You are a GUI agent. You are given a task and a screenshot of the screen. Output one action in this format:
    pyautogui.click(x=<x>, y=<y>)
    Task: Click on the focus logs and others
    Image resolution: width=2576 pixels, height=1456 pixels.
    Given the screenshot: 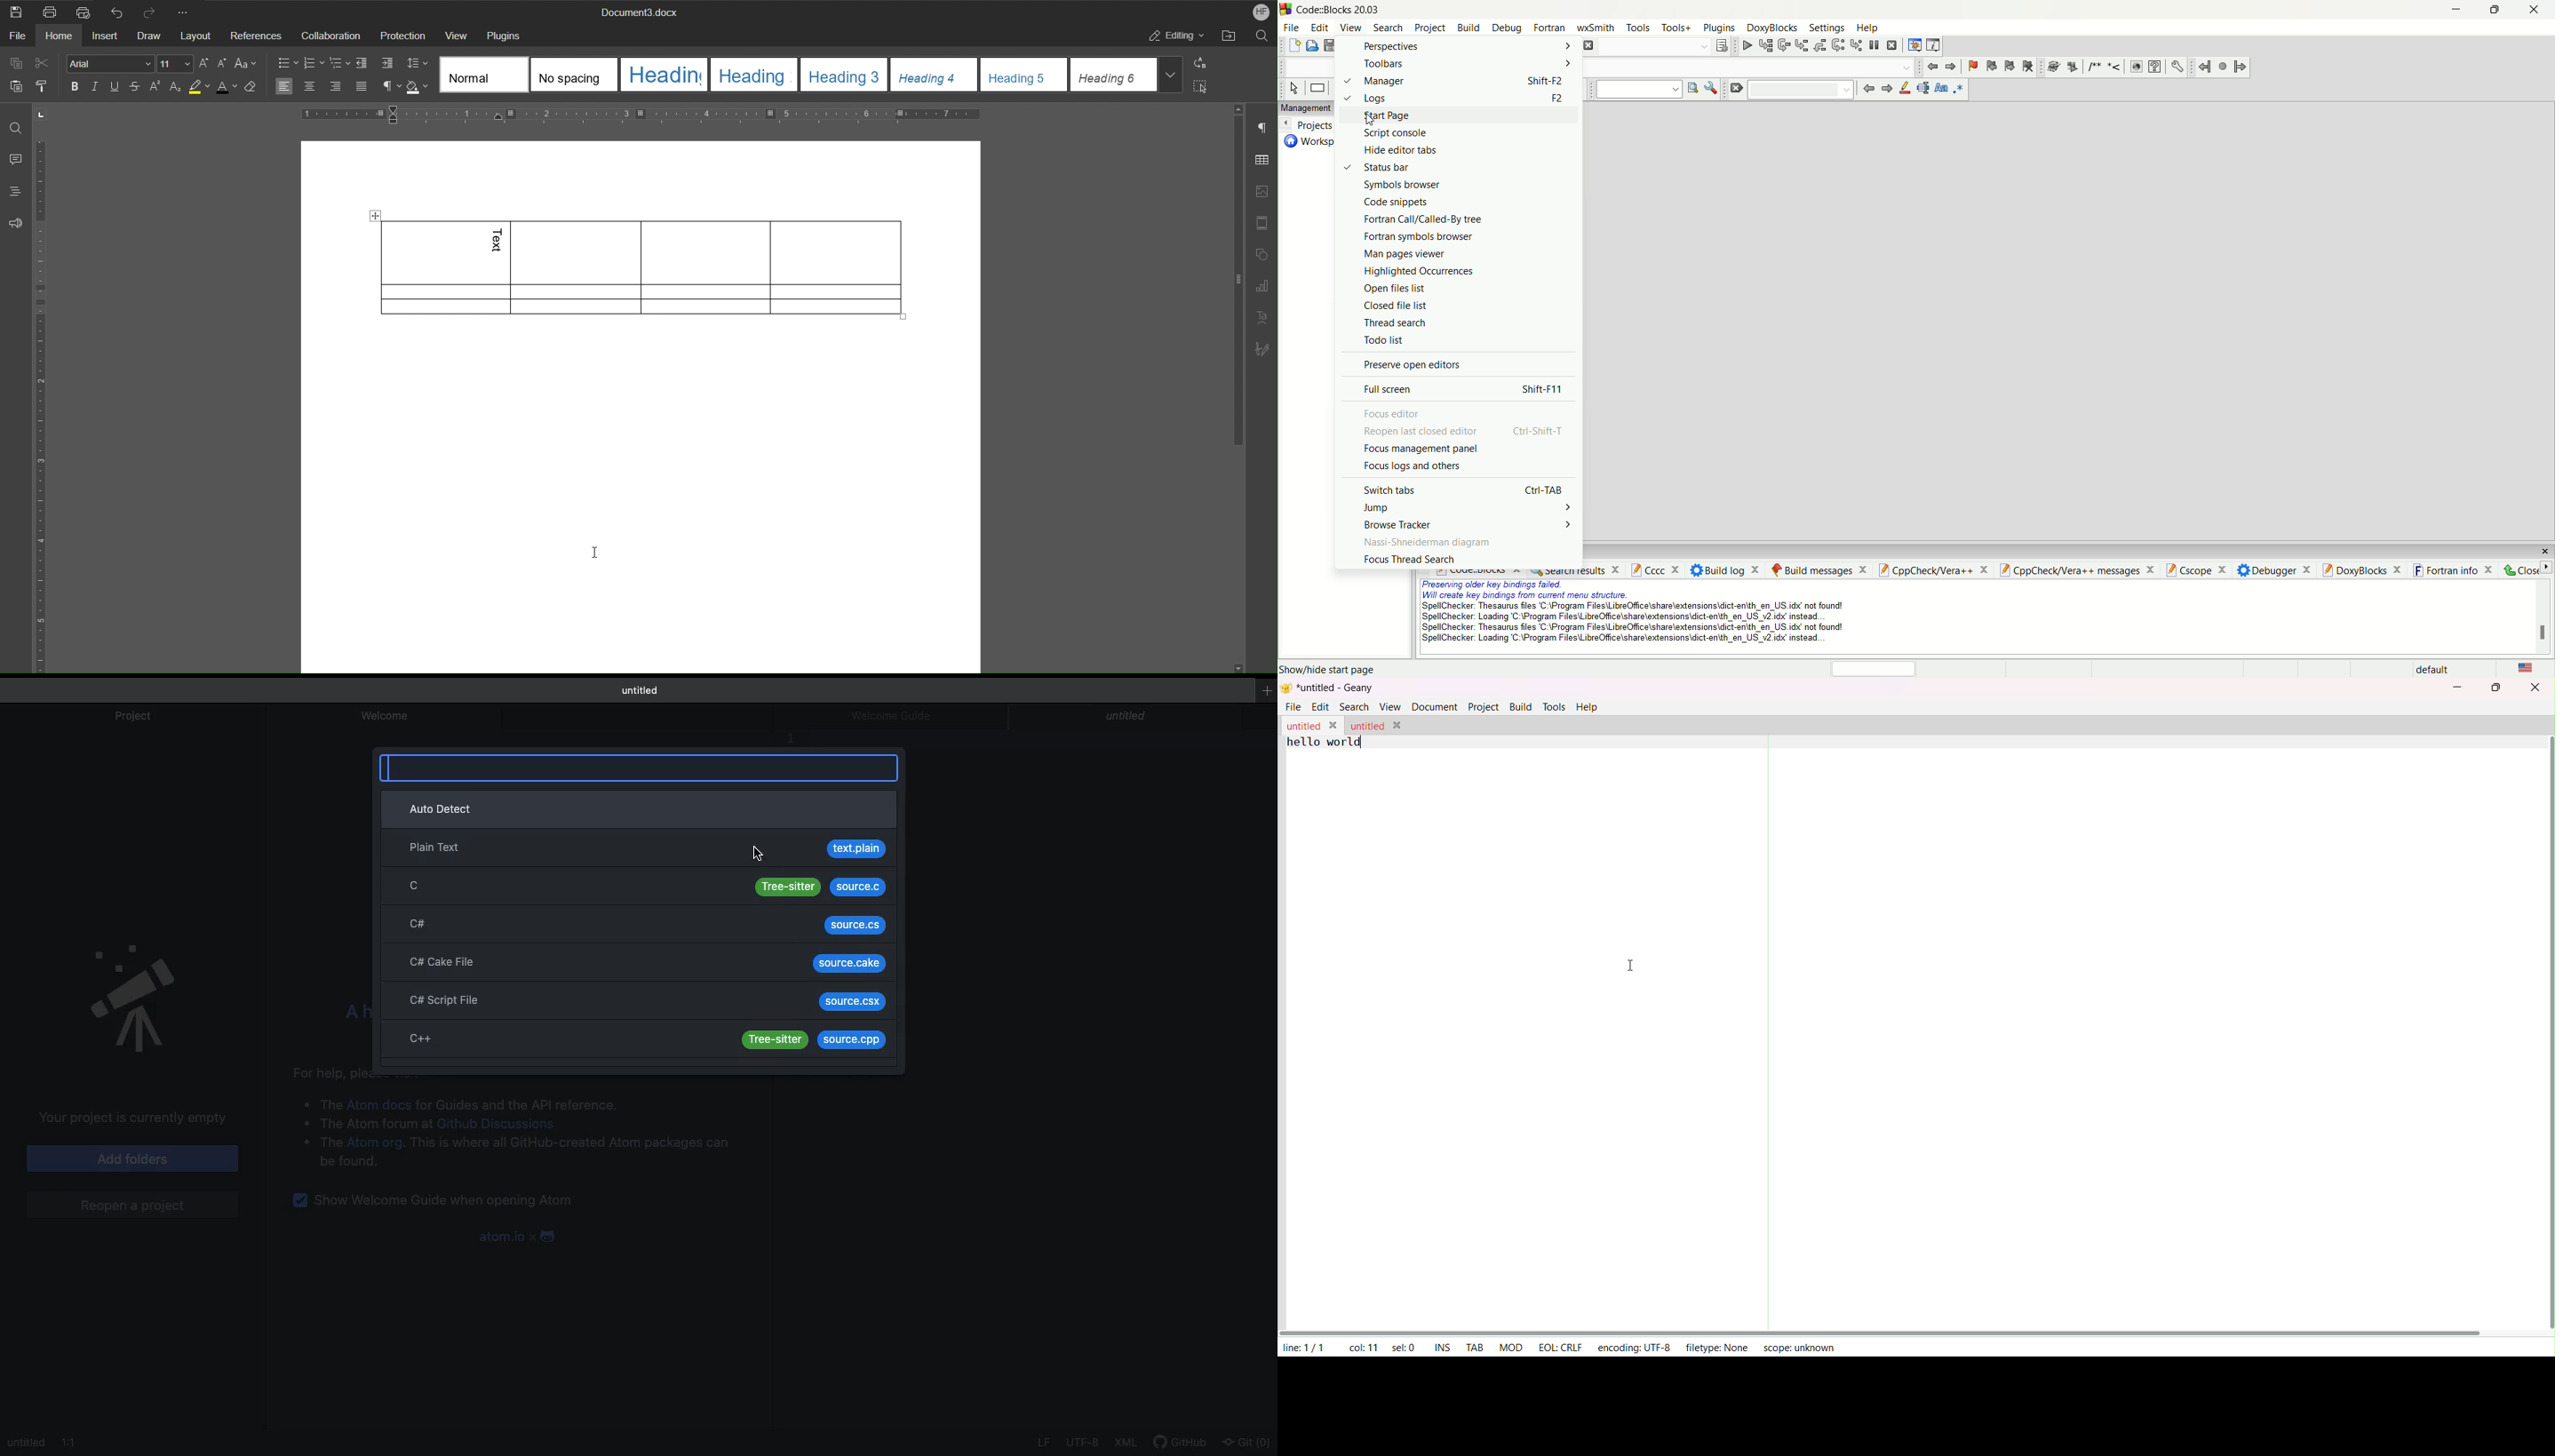 What is the action you would take?
    pyautogui.click(x=1416, y=468)
    